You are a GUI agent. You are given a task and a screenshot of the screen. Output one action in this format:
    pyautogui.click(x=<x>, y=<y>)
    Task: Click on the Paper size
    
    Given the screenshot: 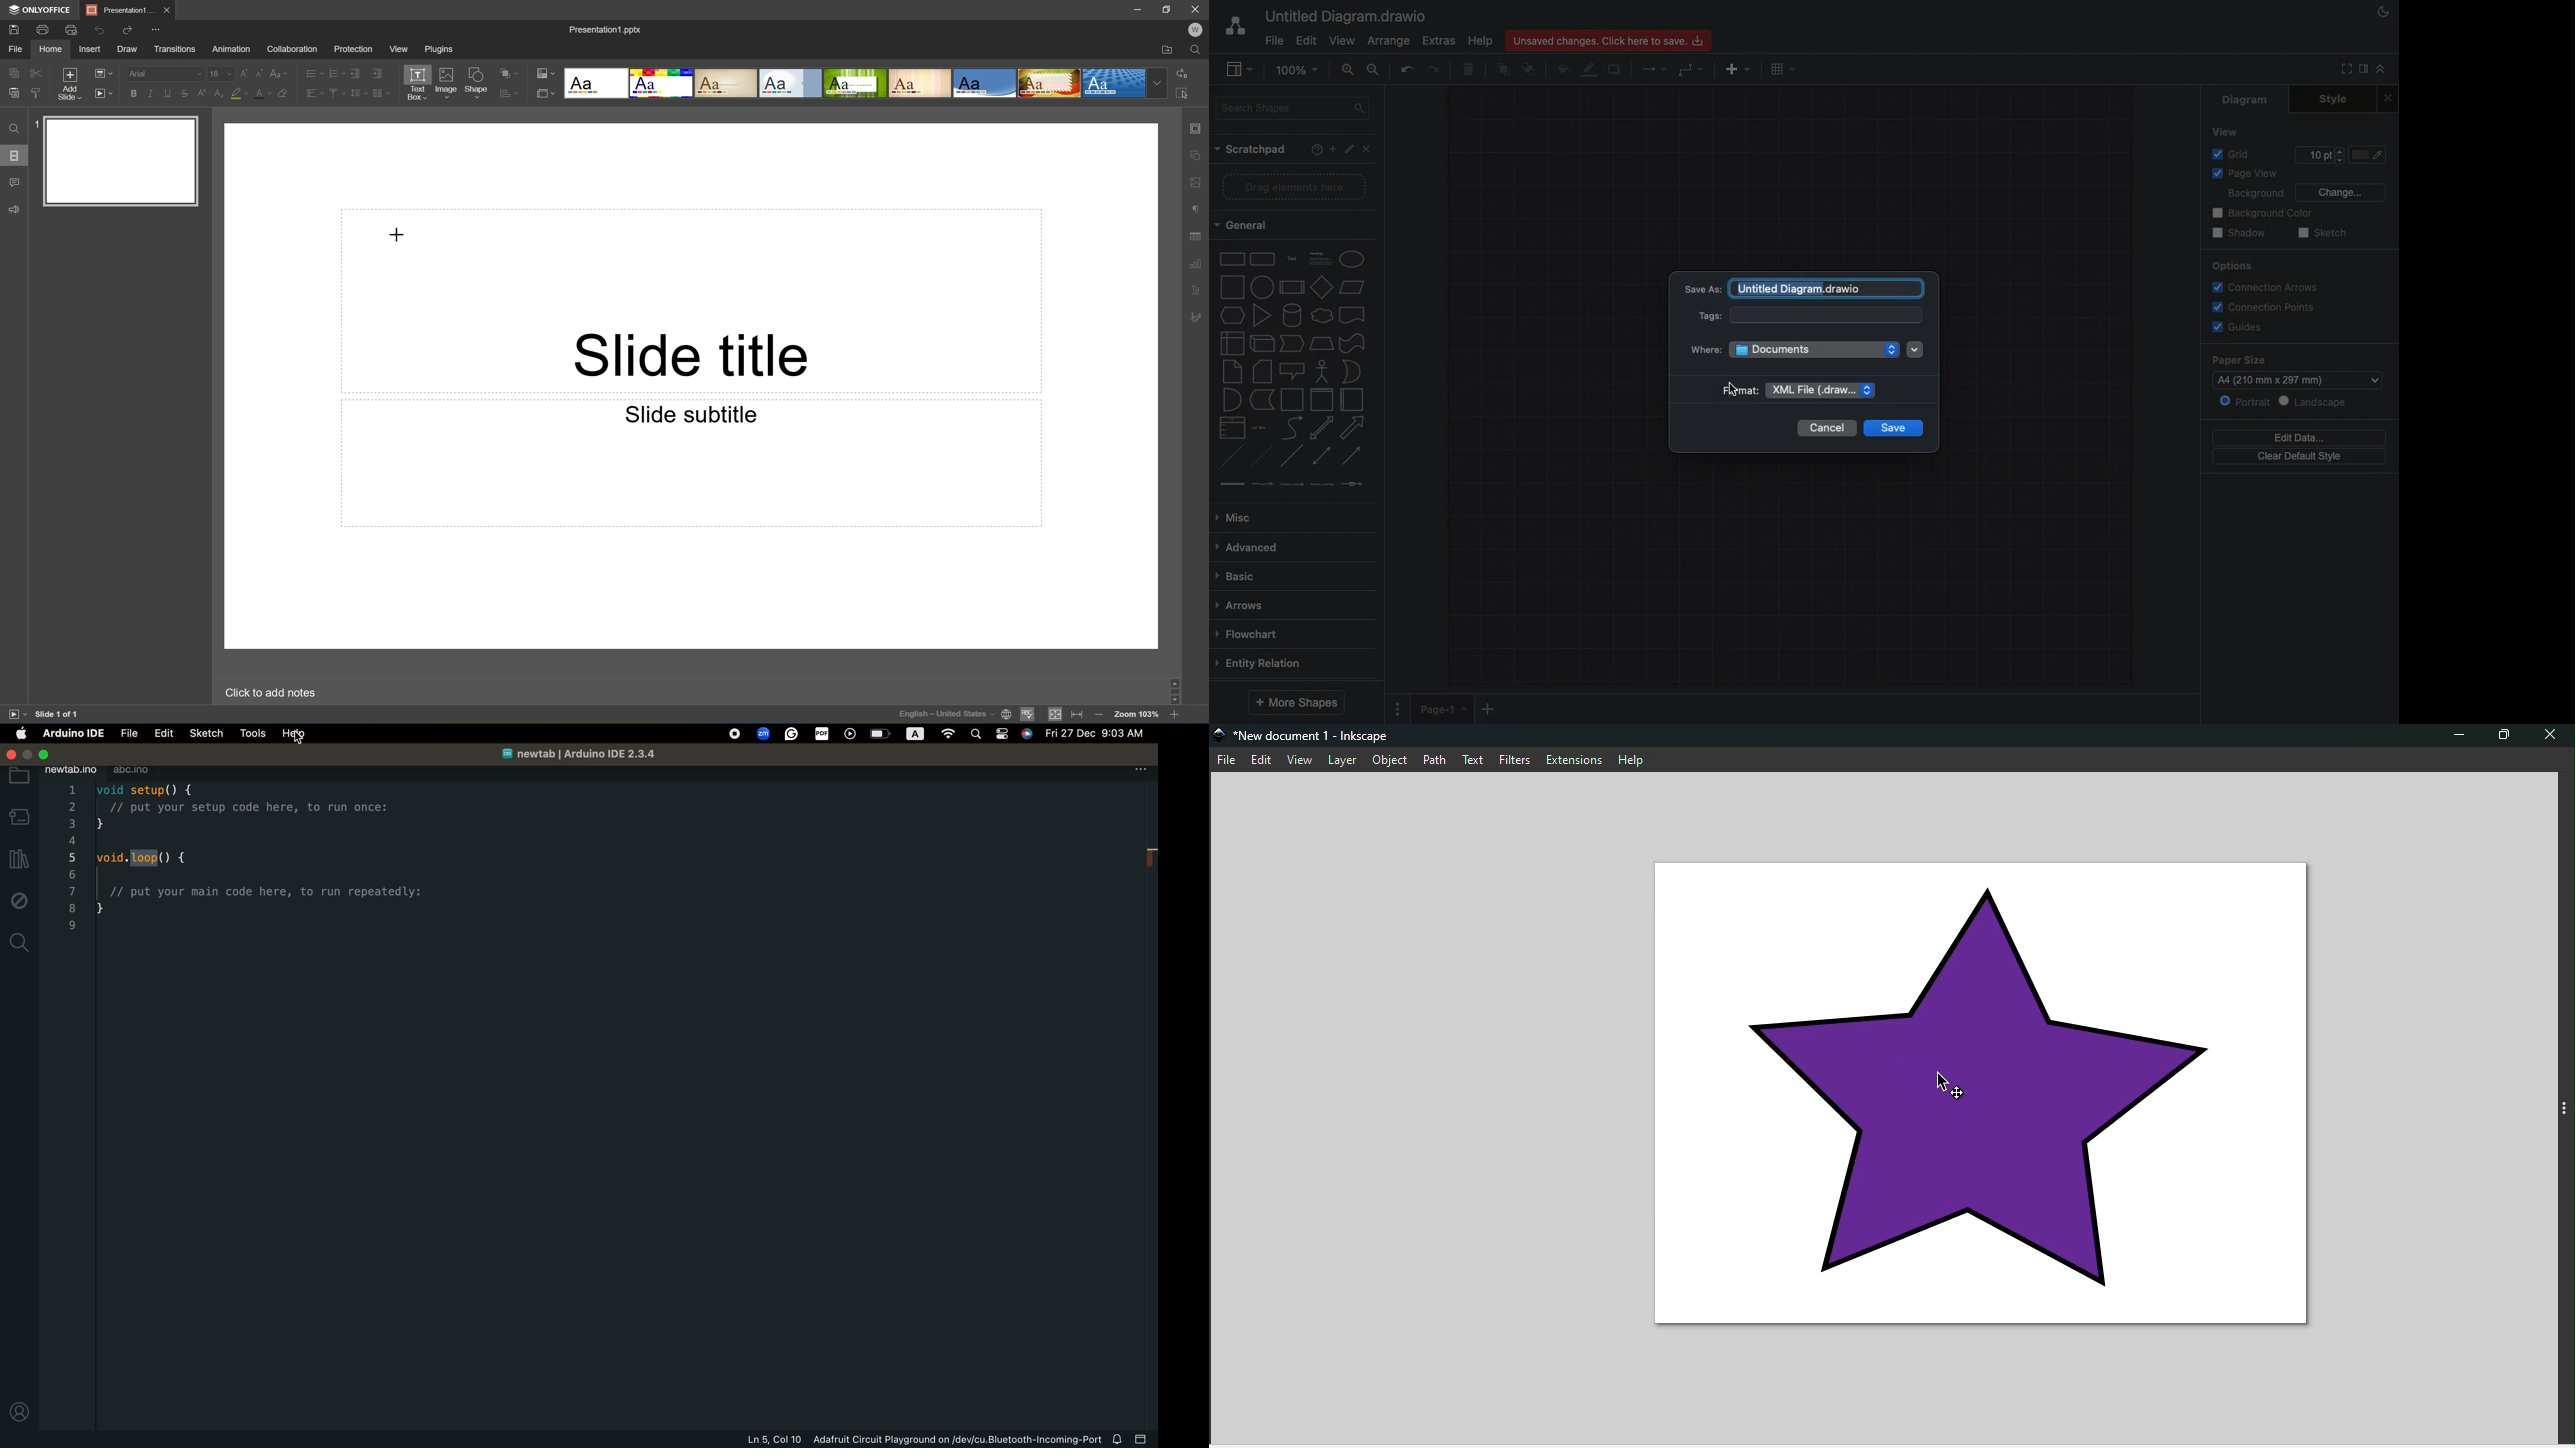 What is the action you would take?
    pyautogui.click(x=2291, y=359)
    